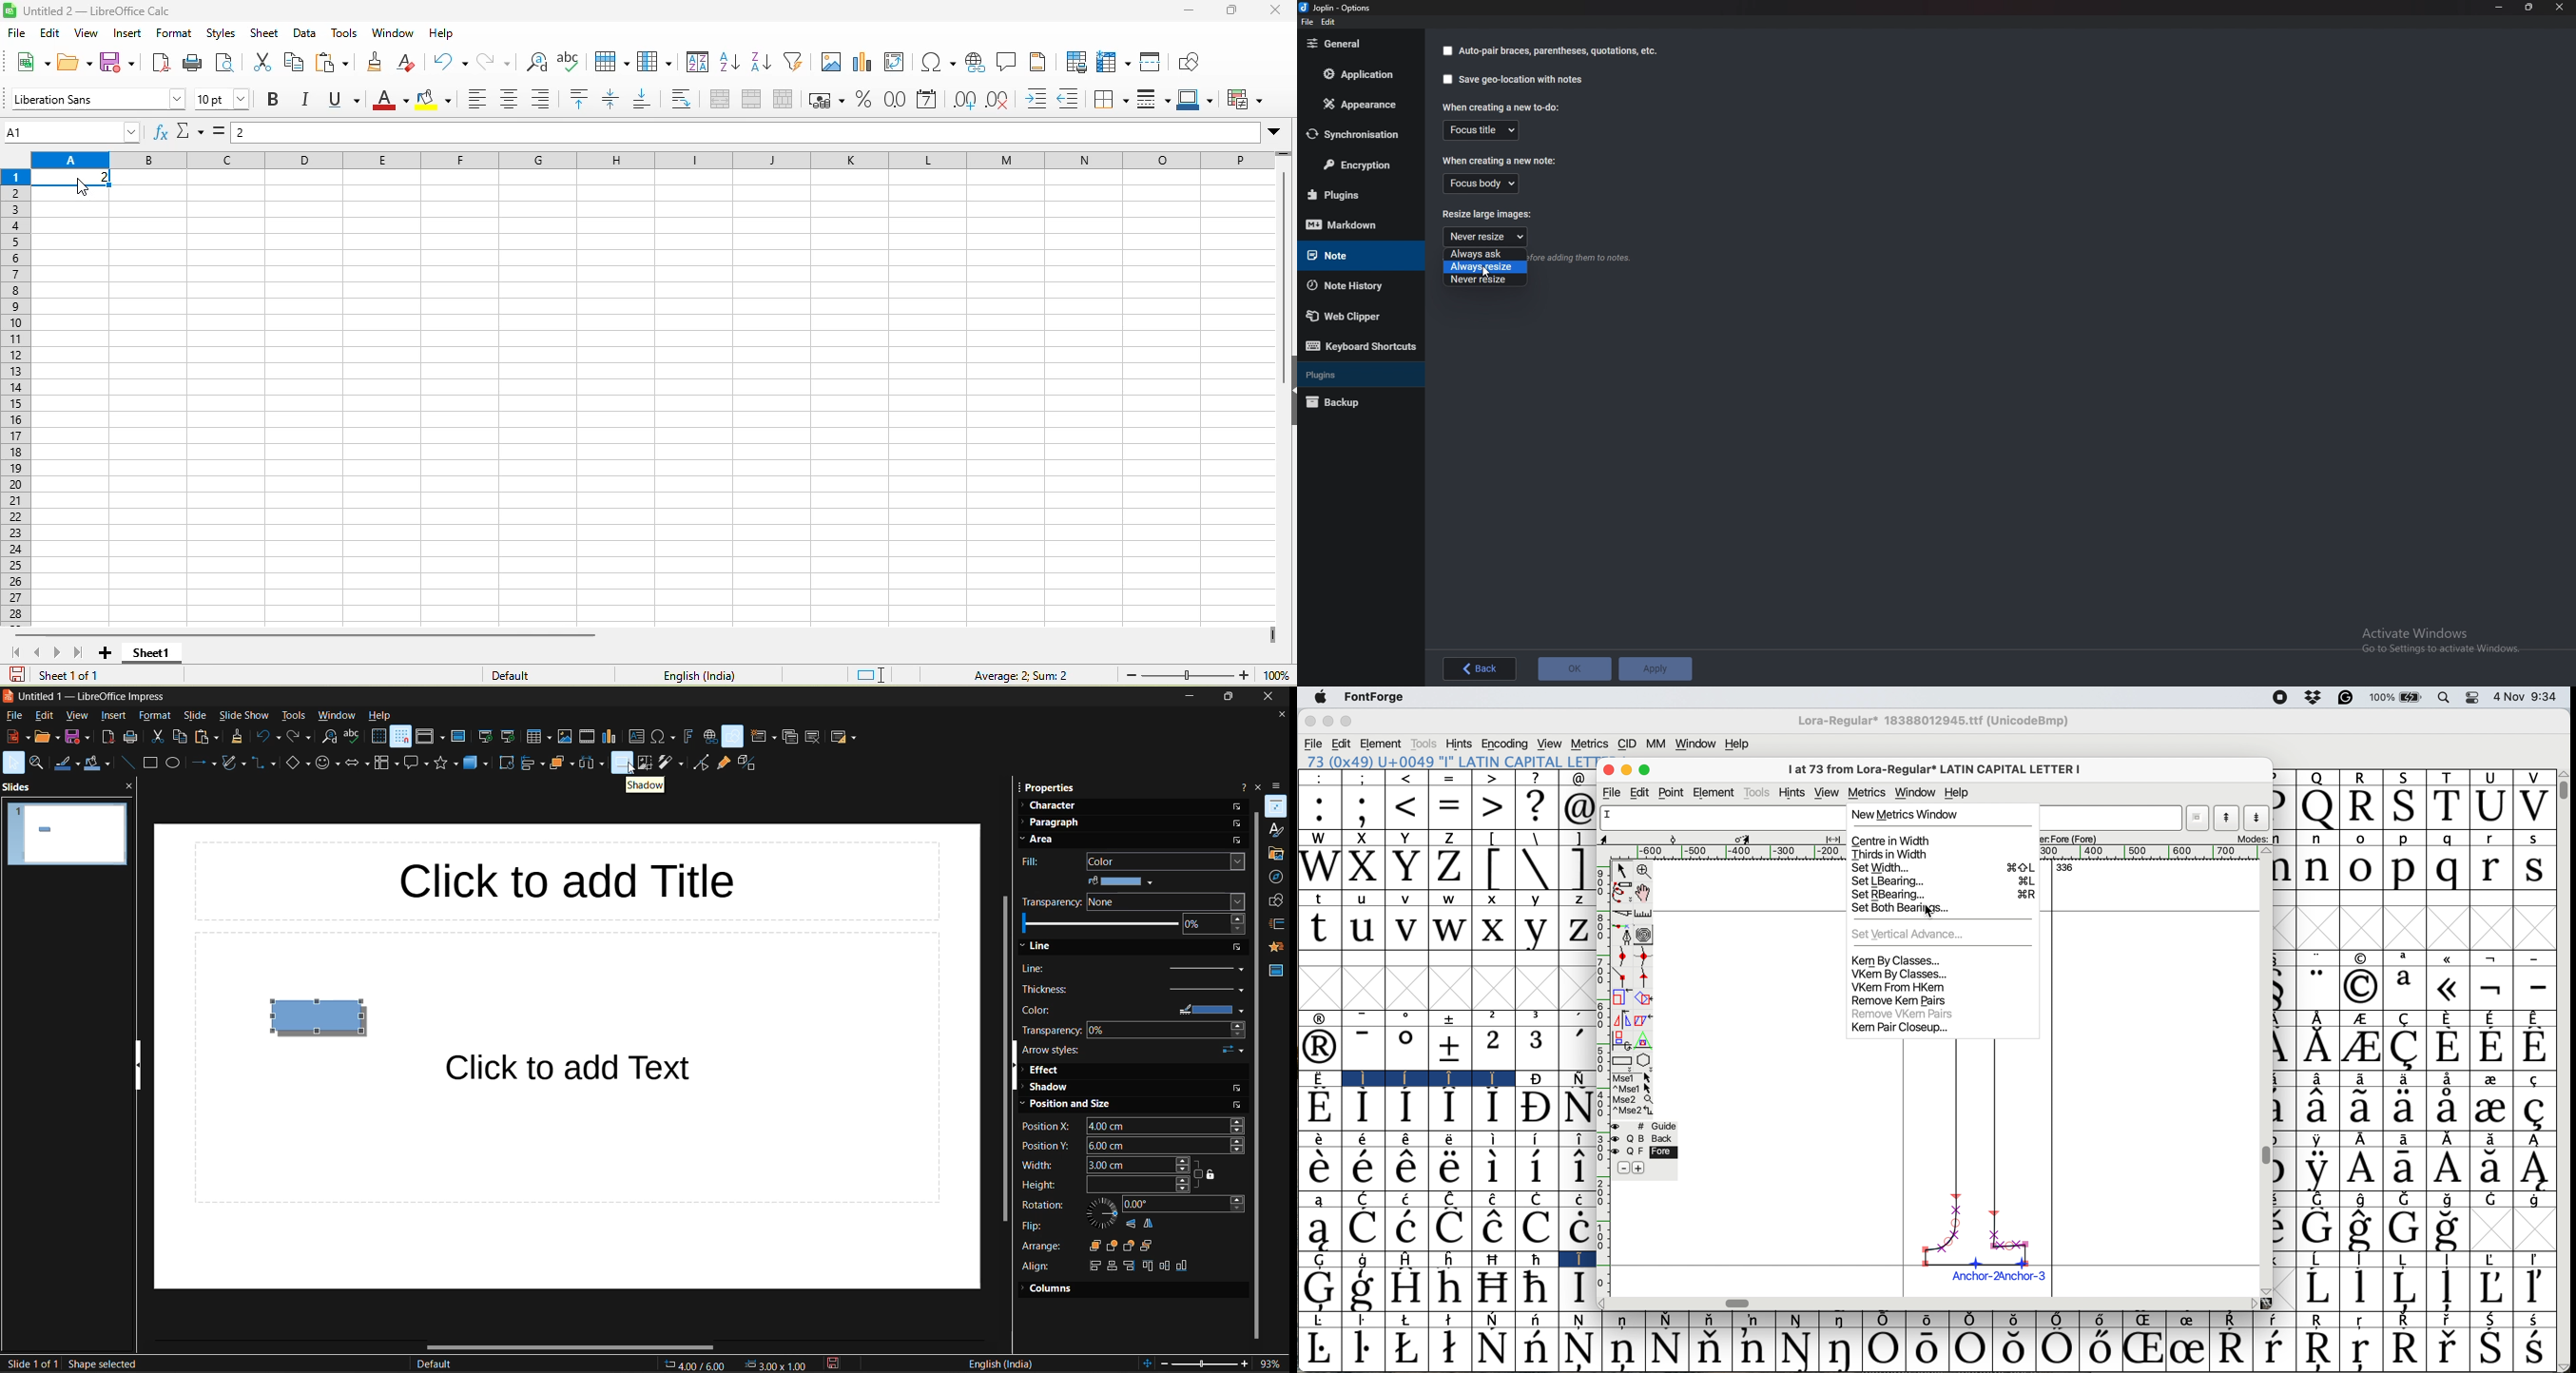  What do you see at coordinates (2449, 1016) in the screenshot?
I see `Symbol` at bounding box center [2449, 1016].